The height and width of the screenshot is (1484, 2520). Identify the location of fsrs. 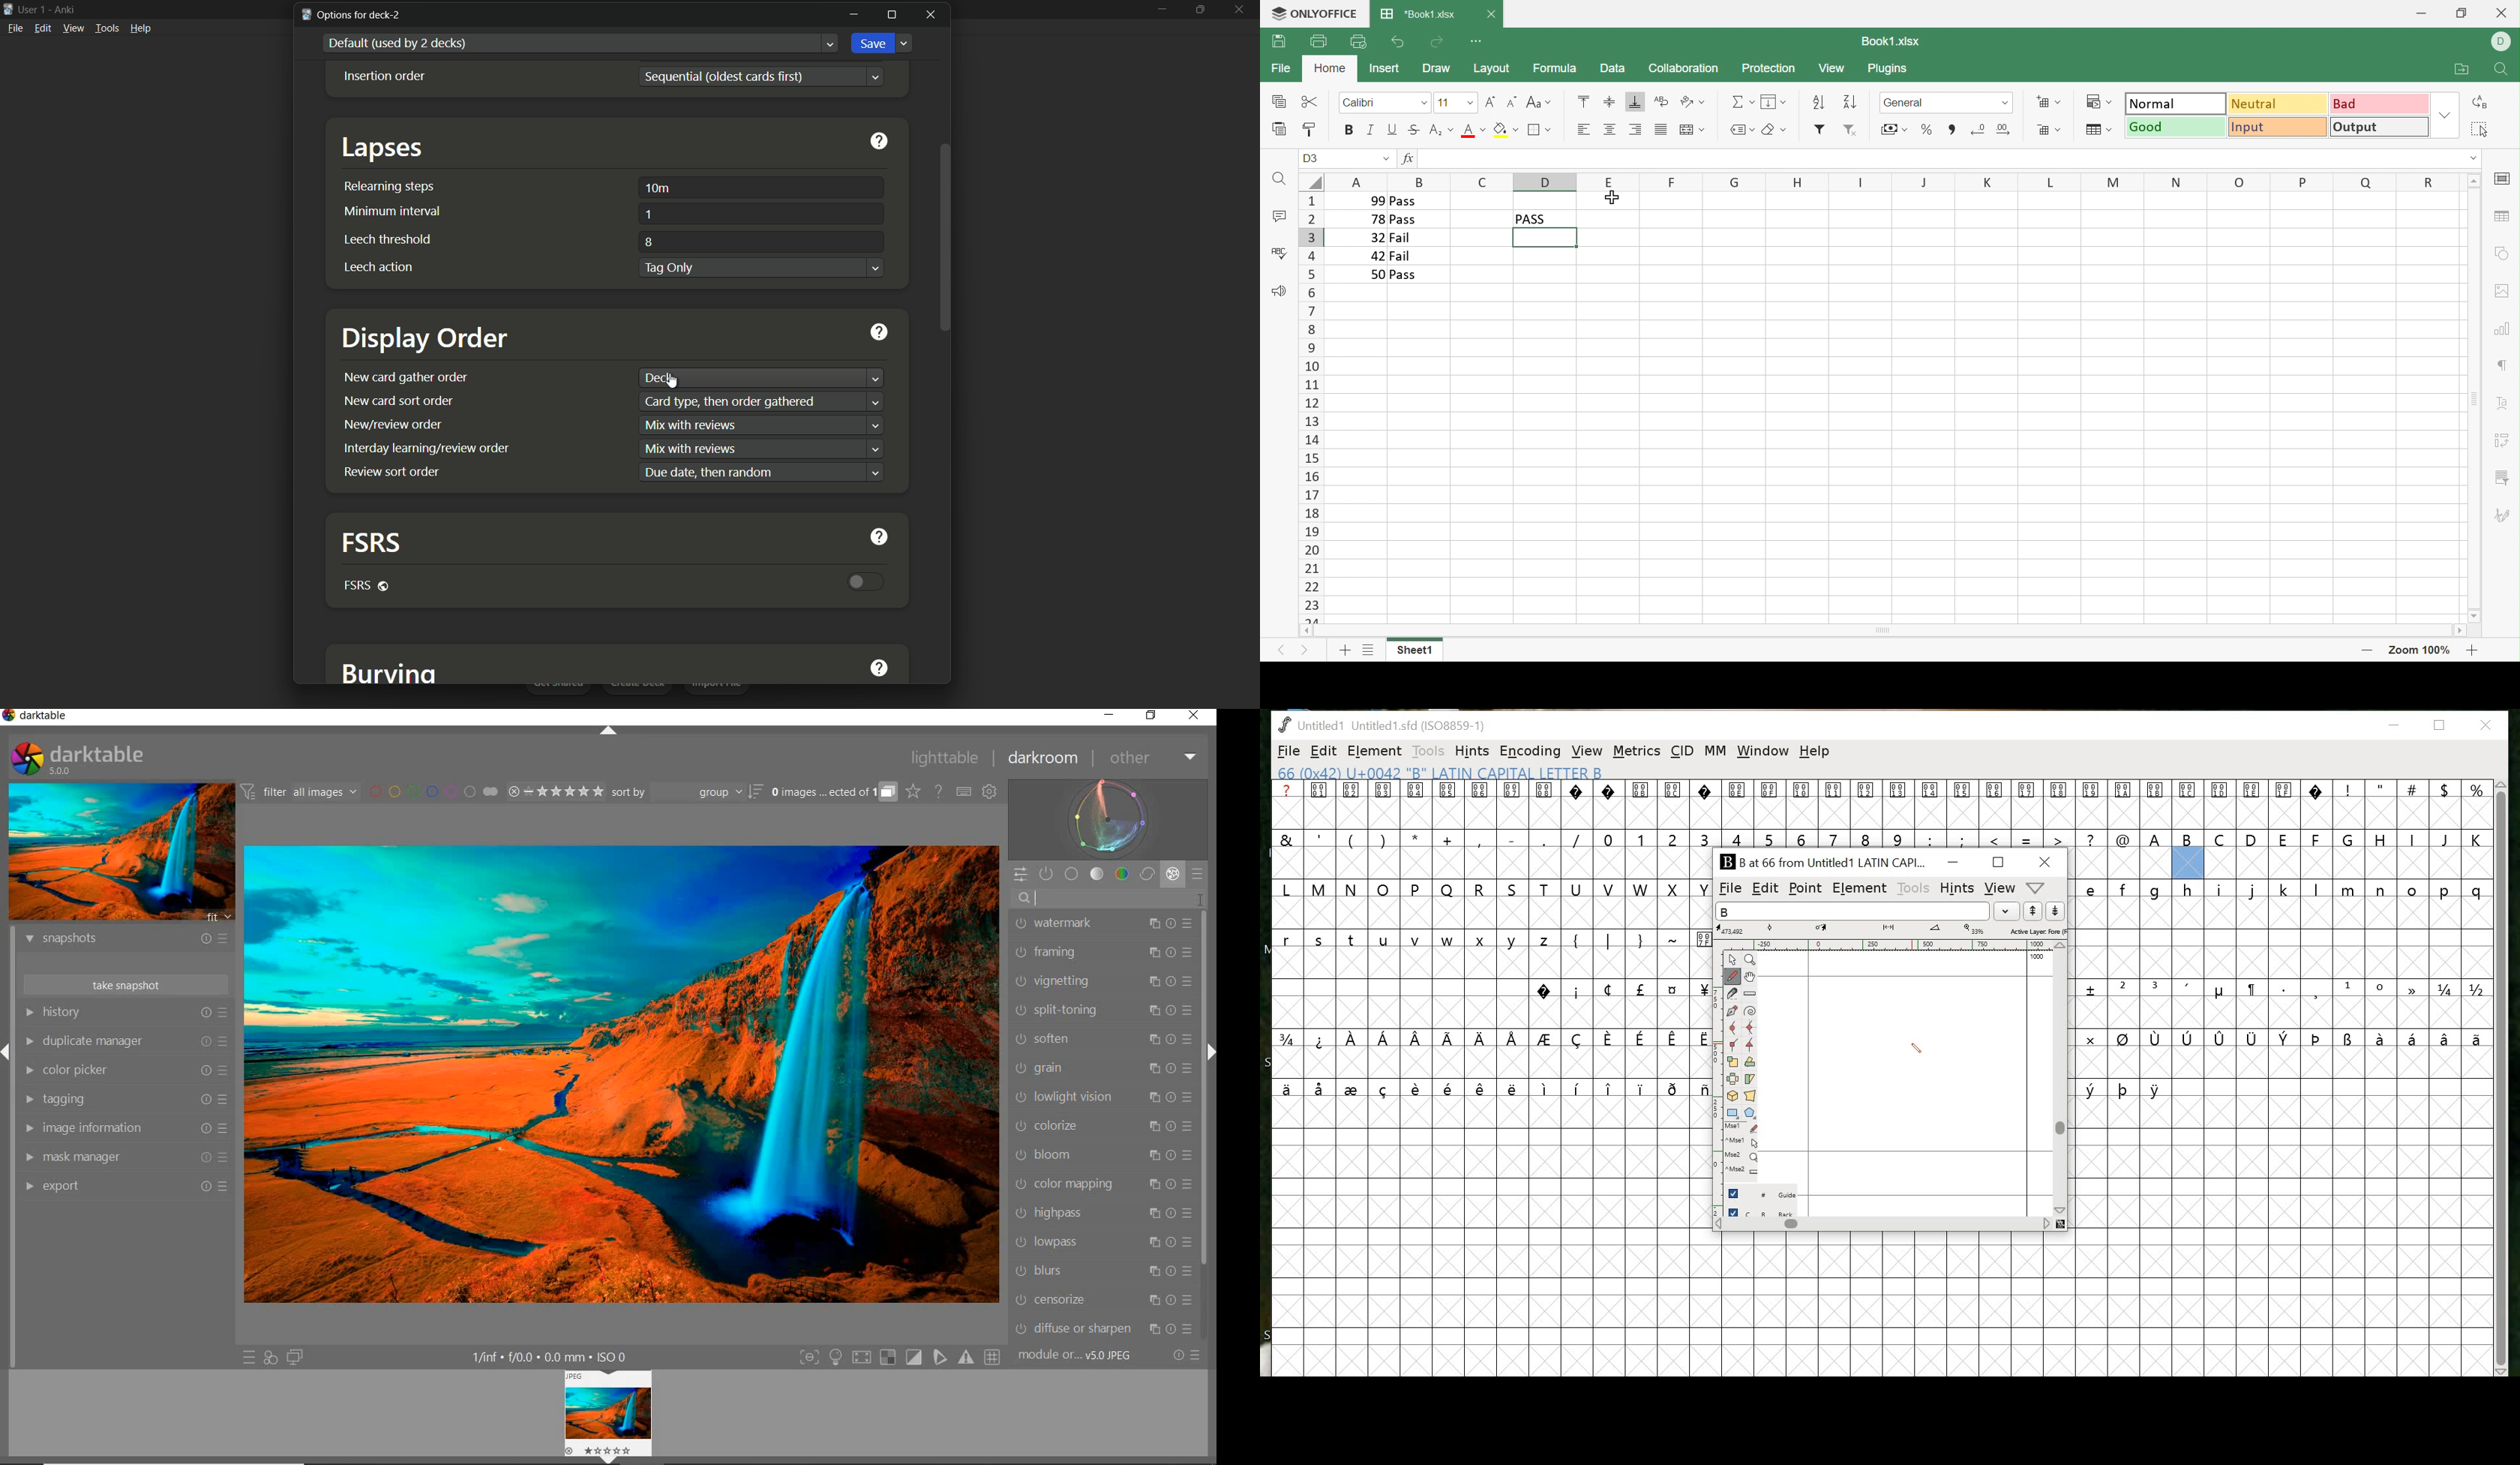
(368, 585).